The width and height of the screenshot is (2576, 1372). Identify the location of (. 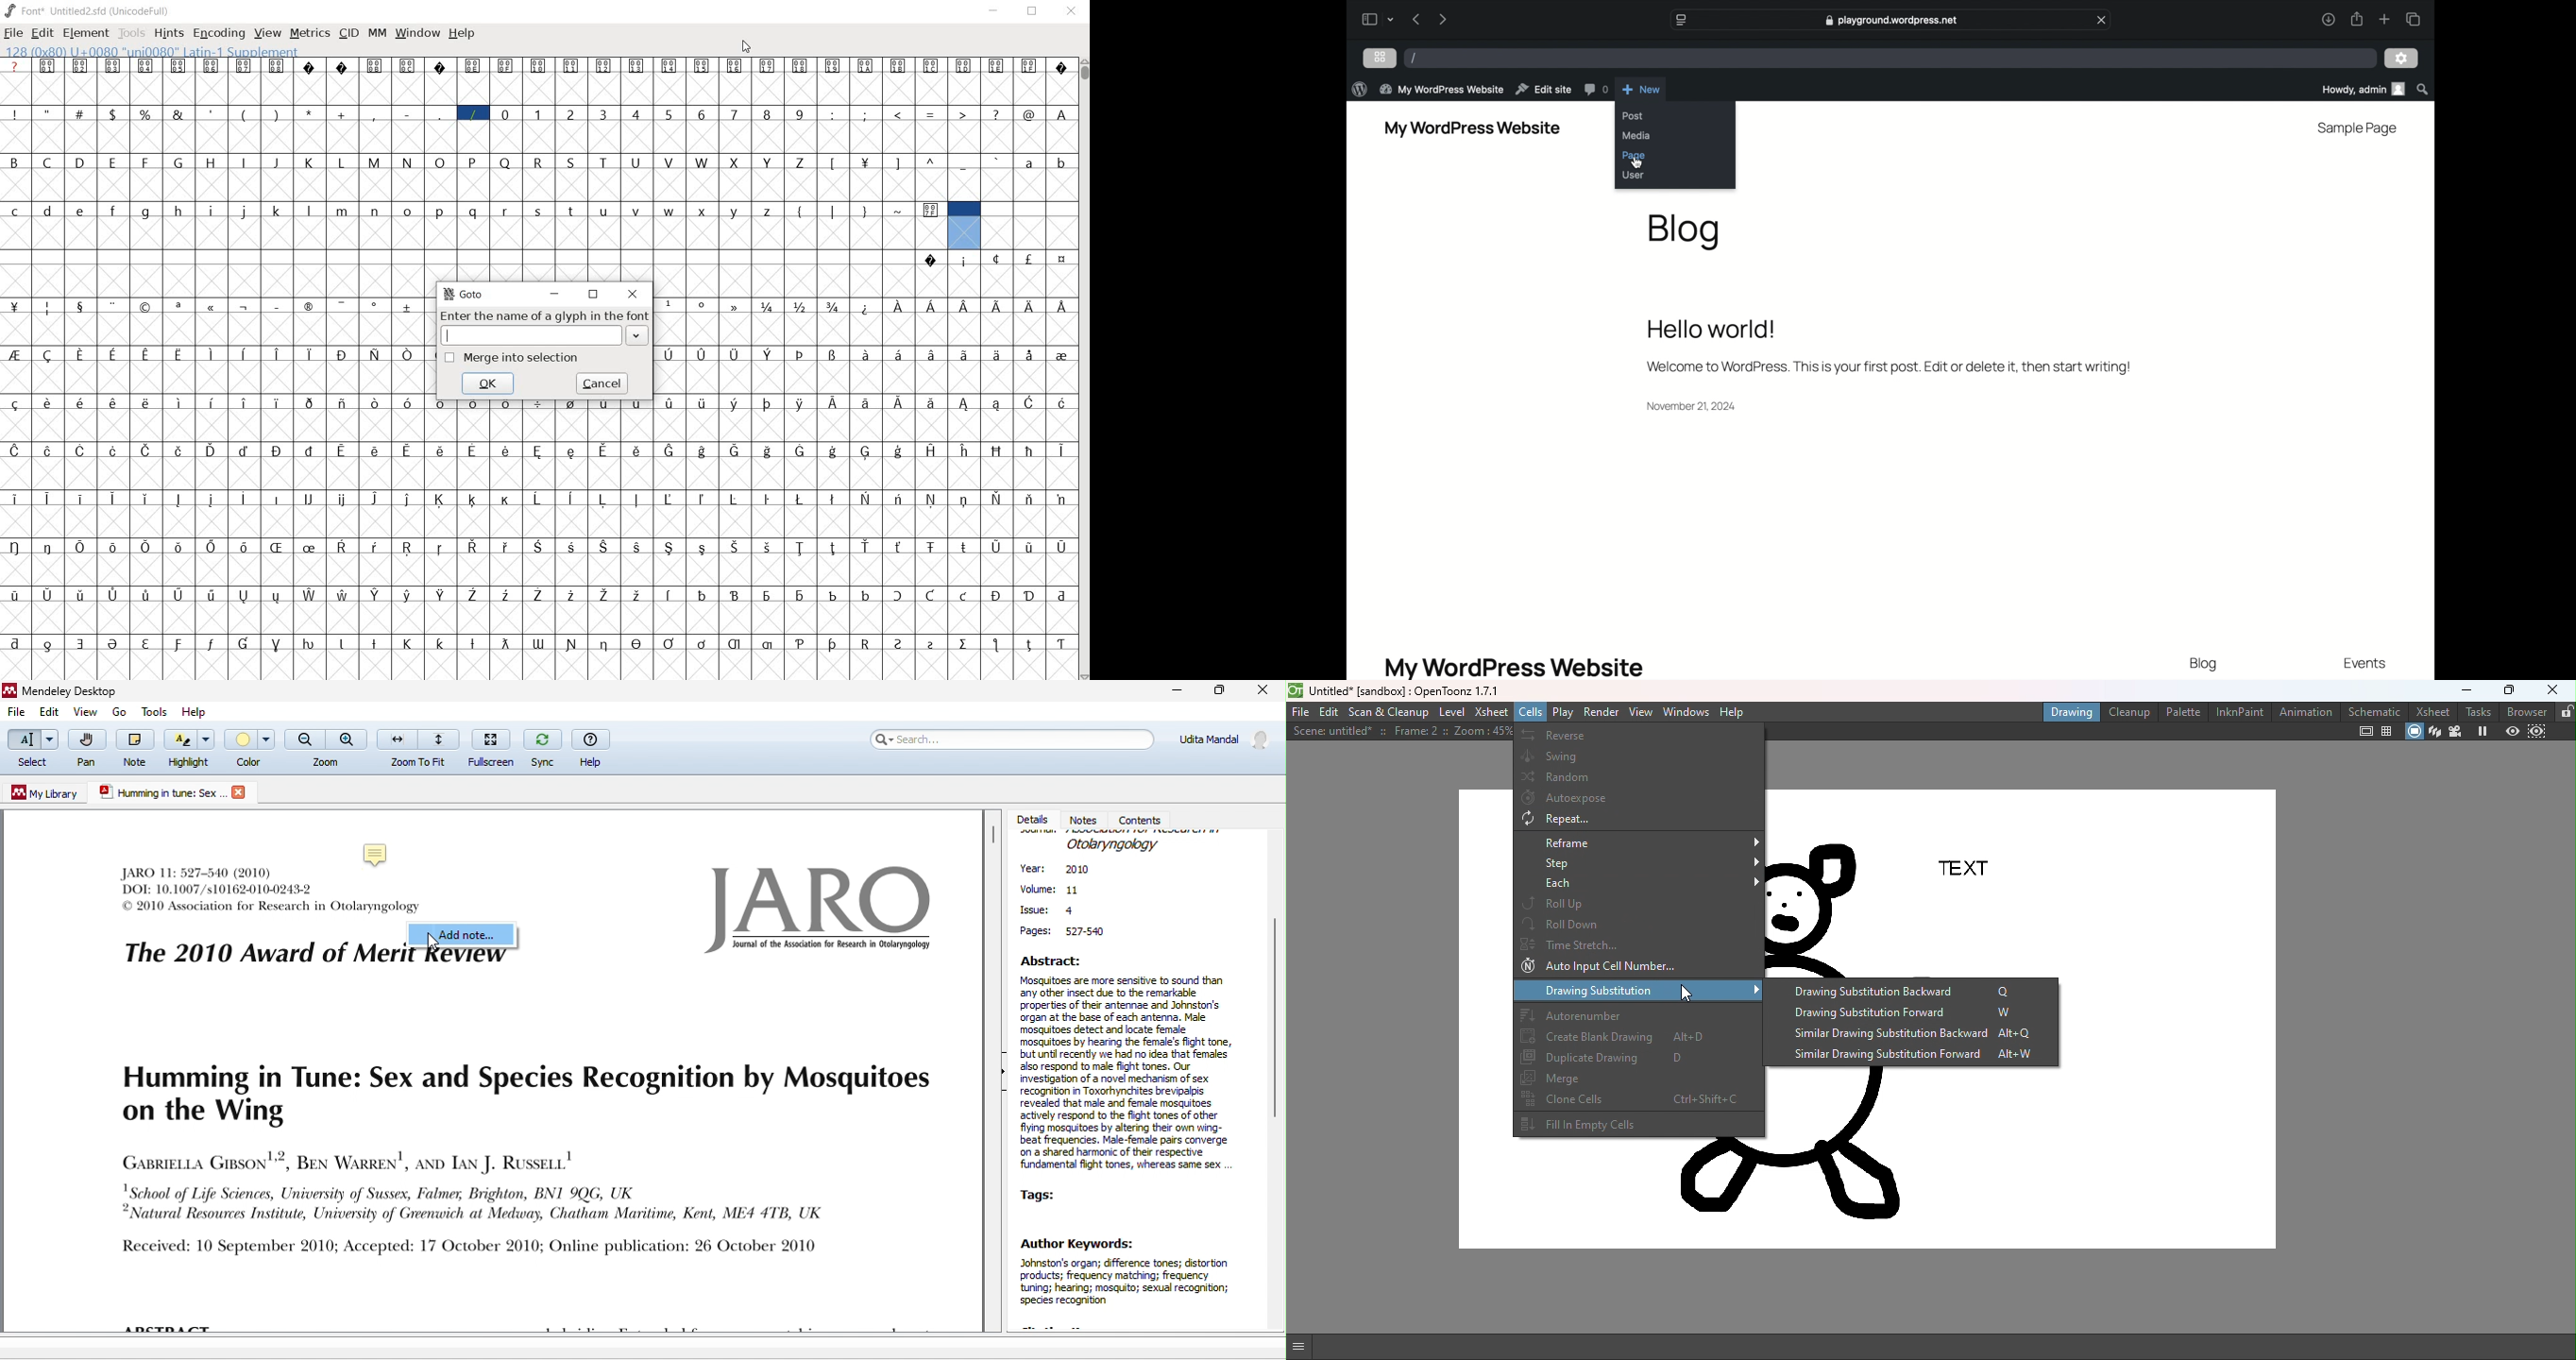
(244, 114).